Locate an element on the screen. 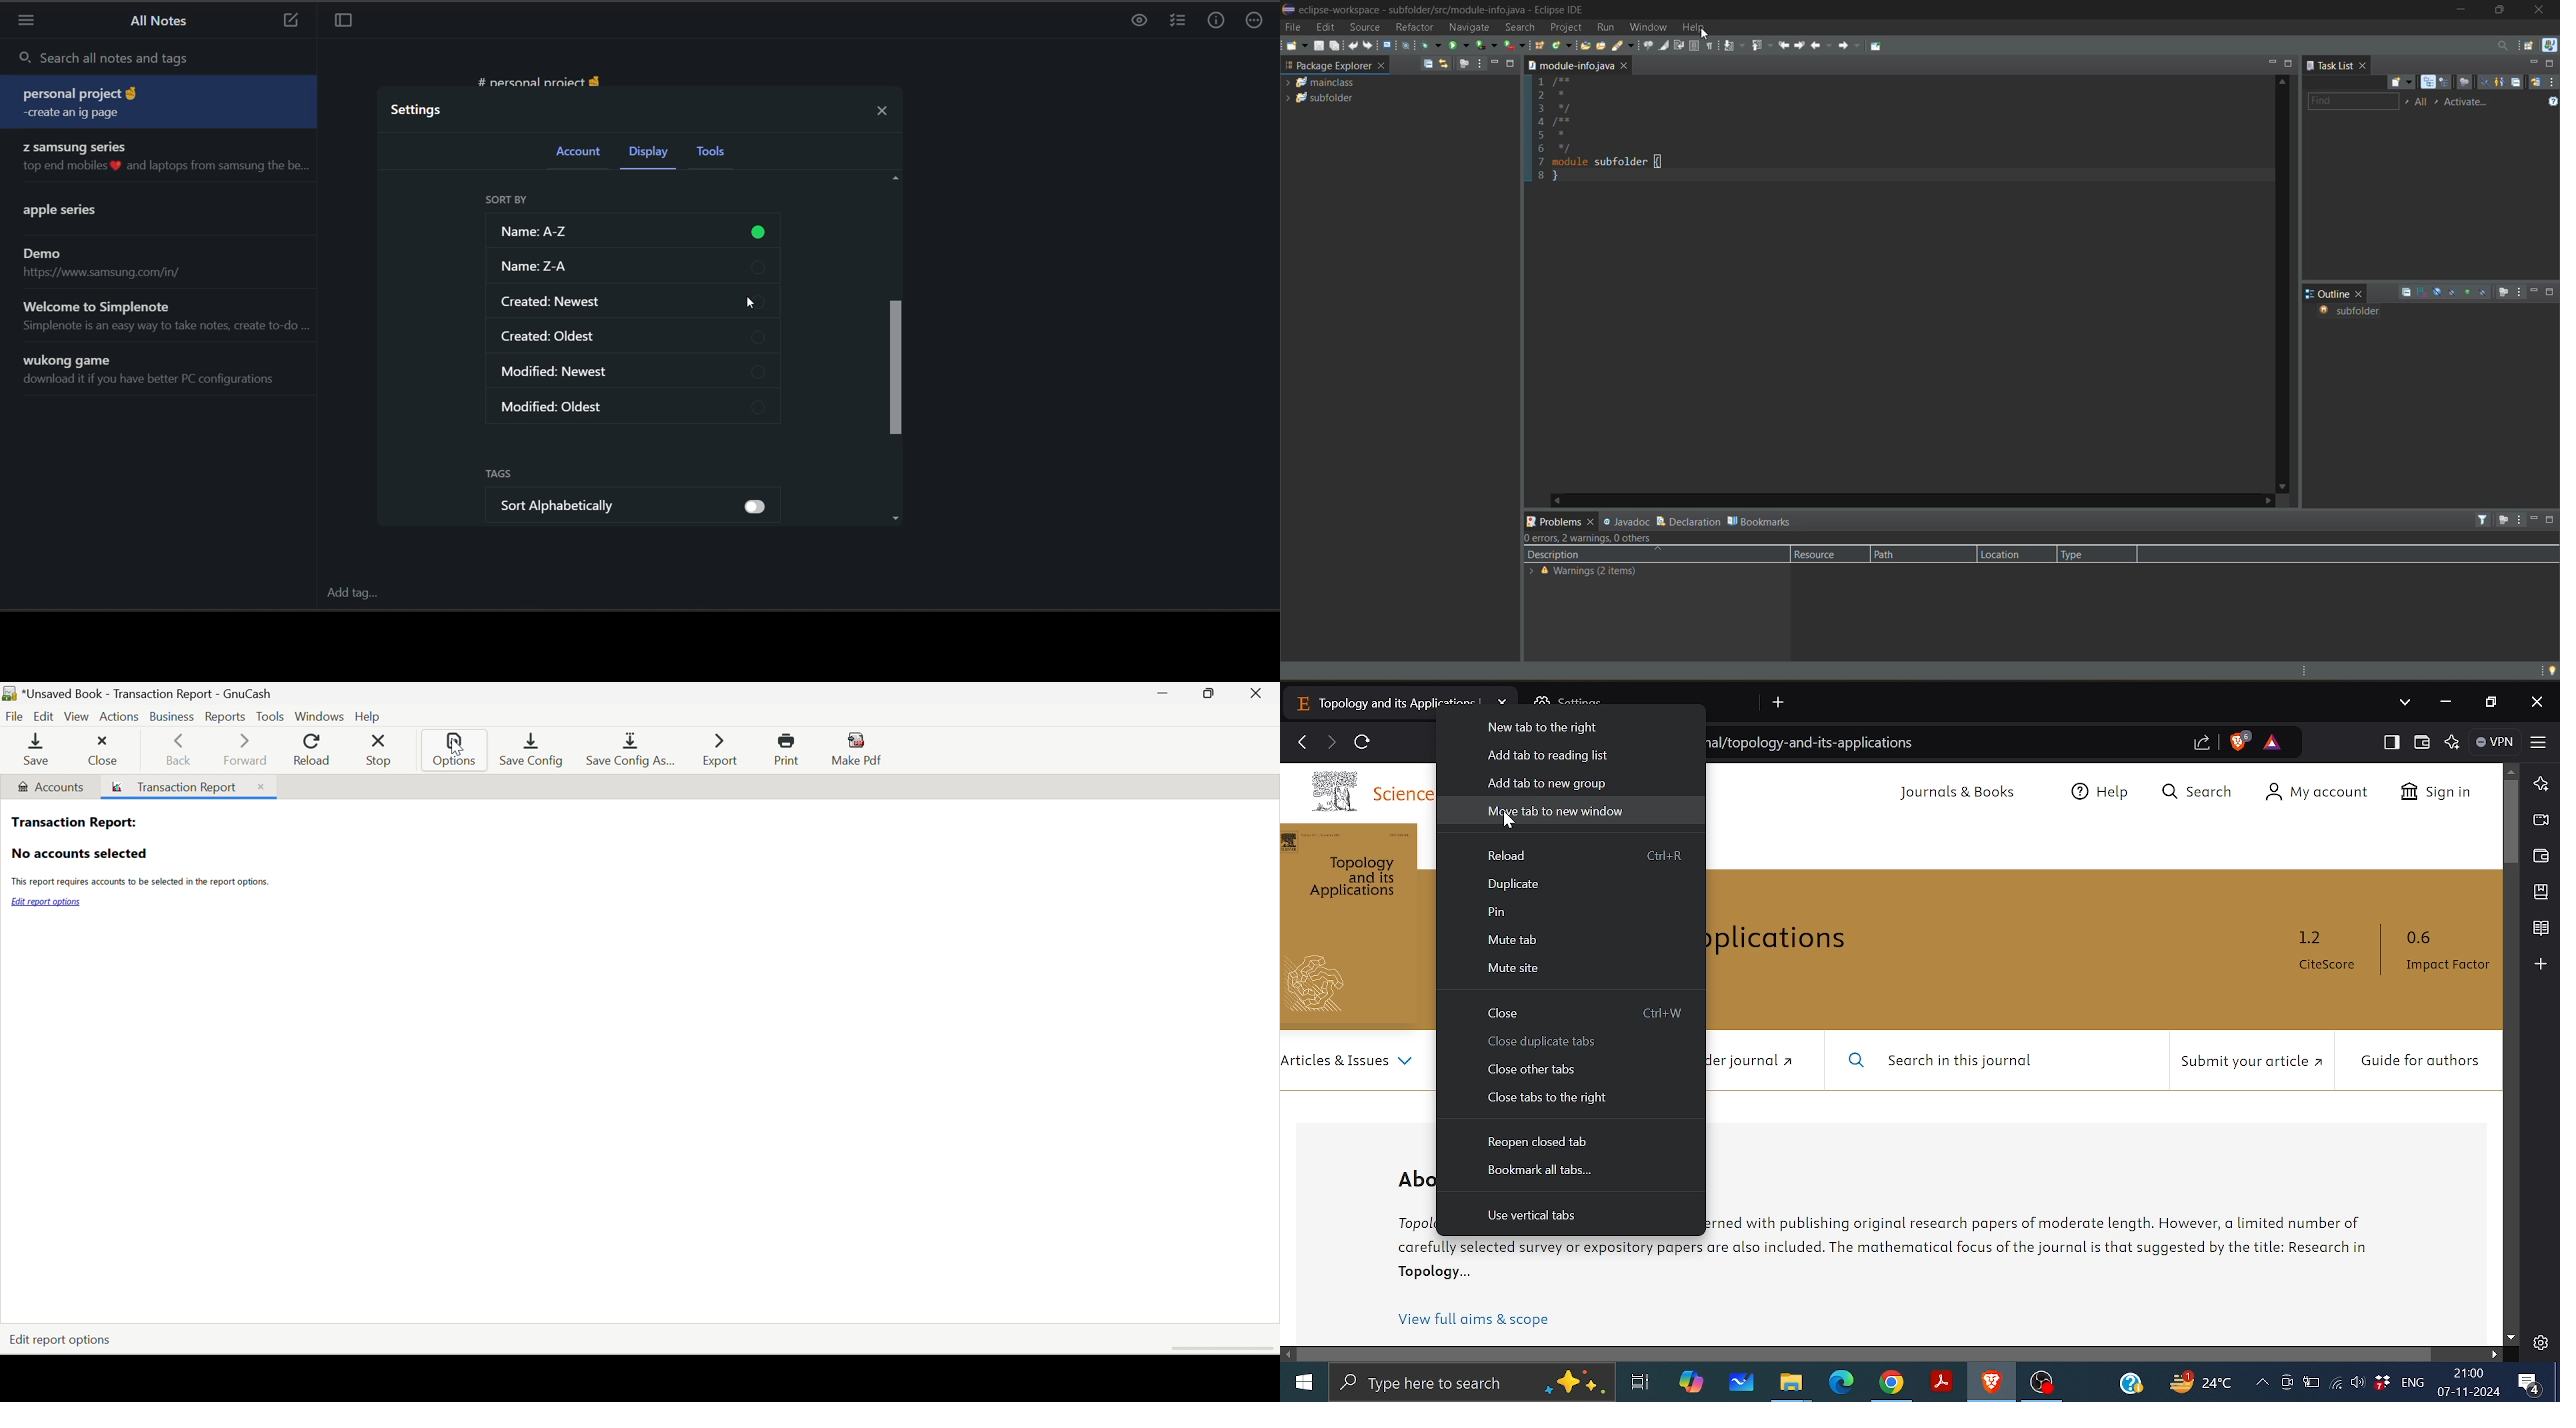 The height and width of the screenshot is (1428, 2576). Adobe reader is located at coordinates (1940, 1382).